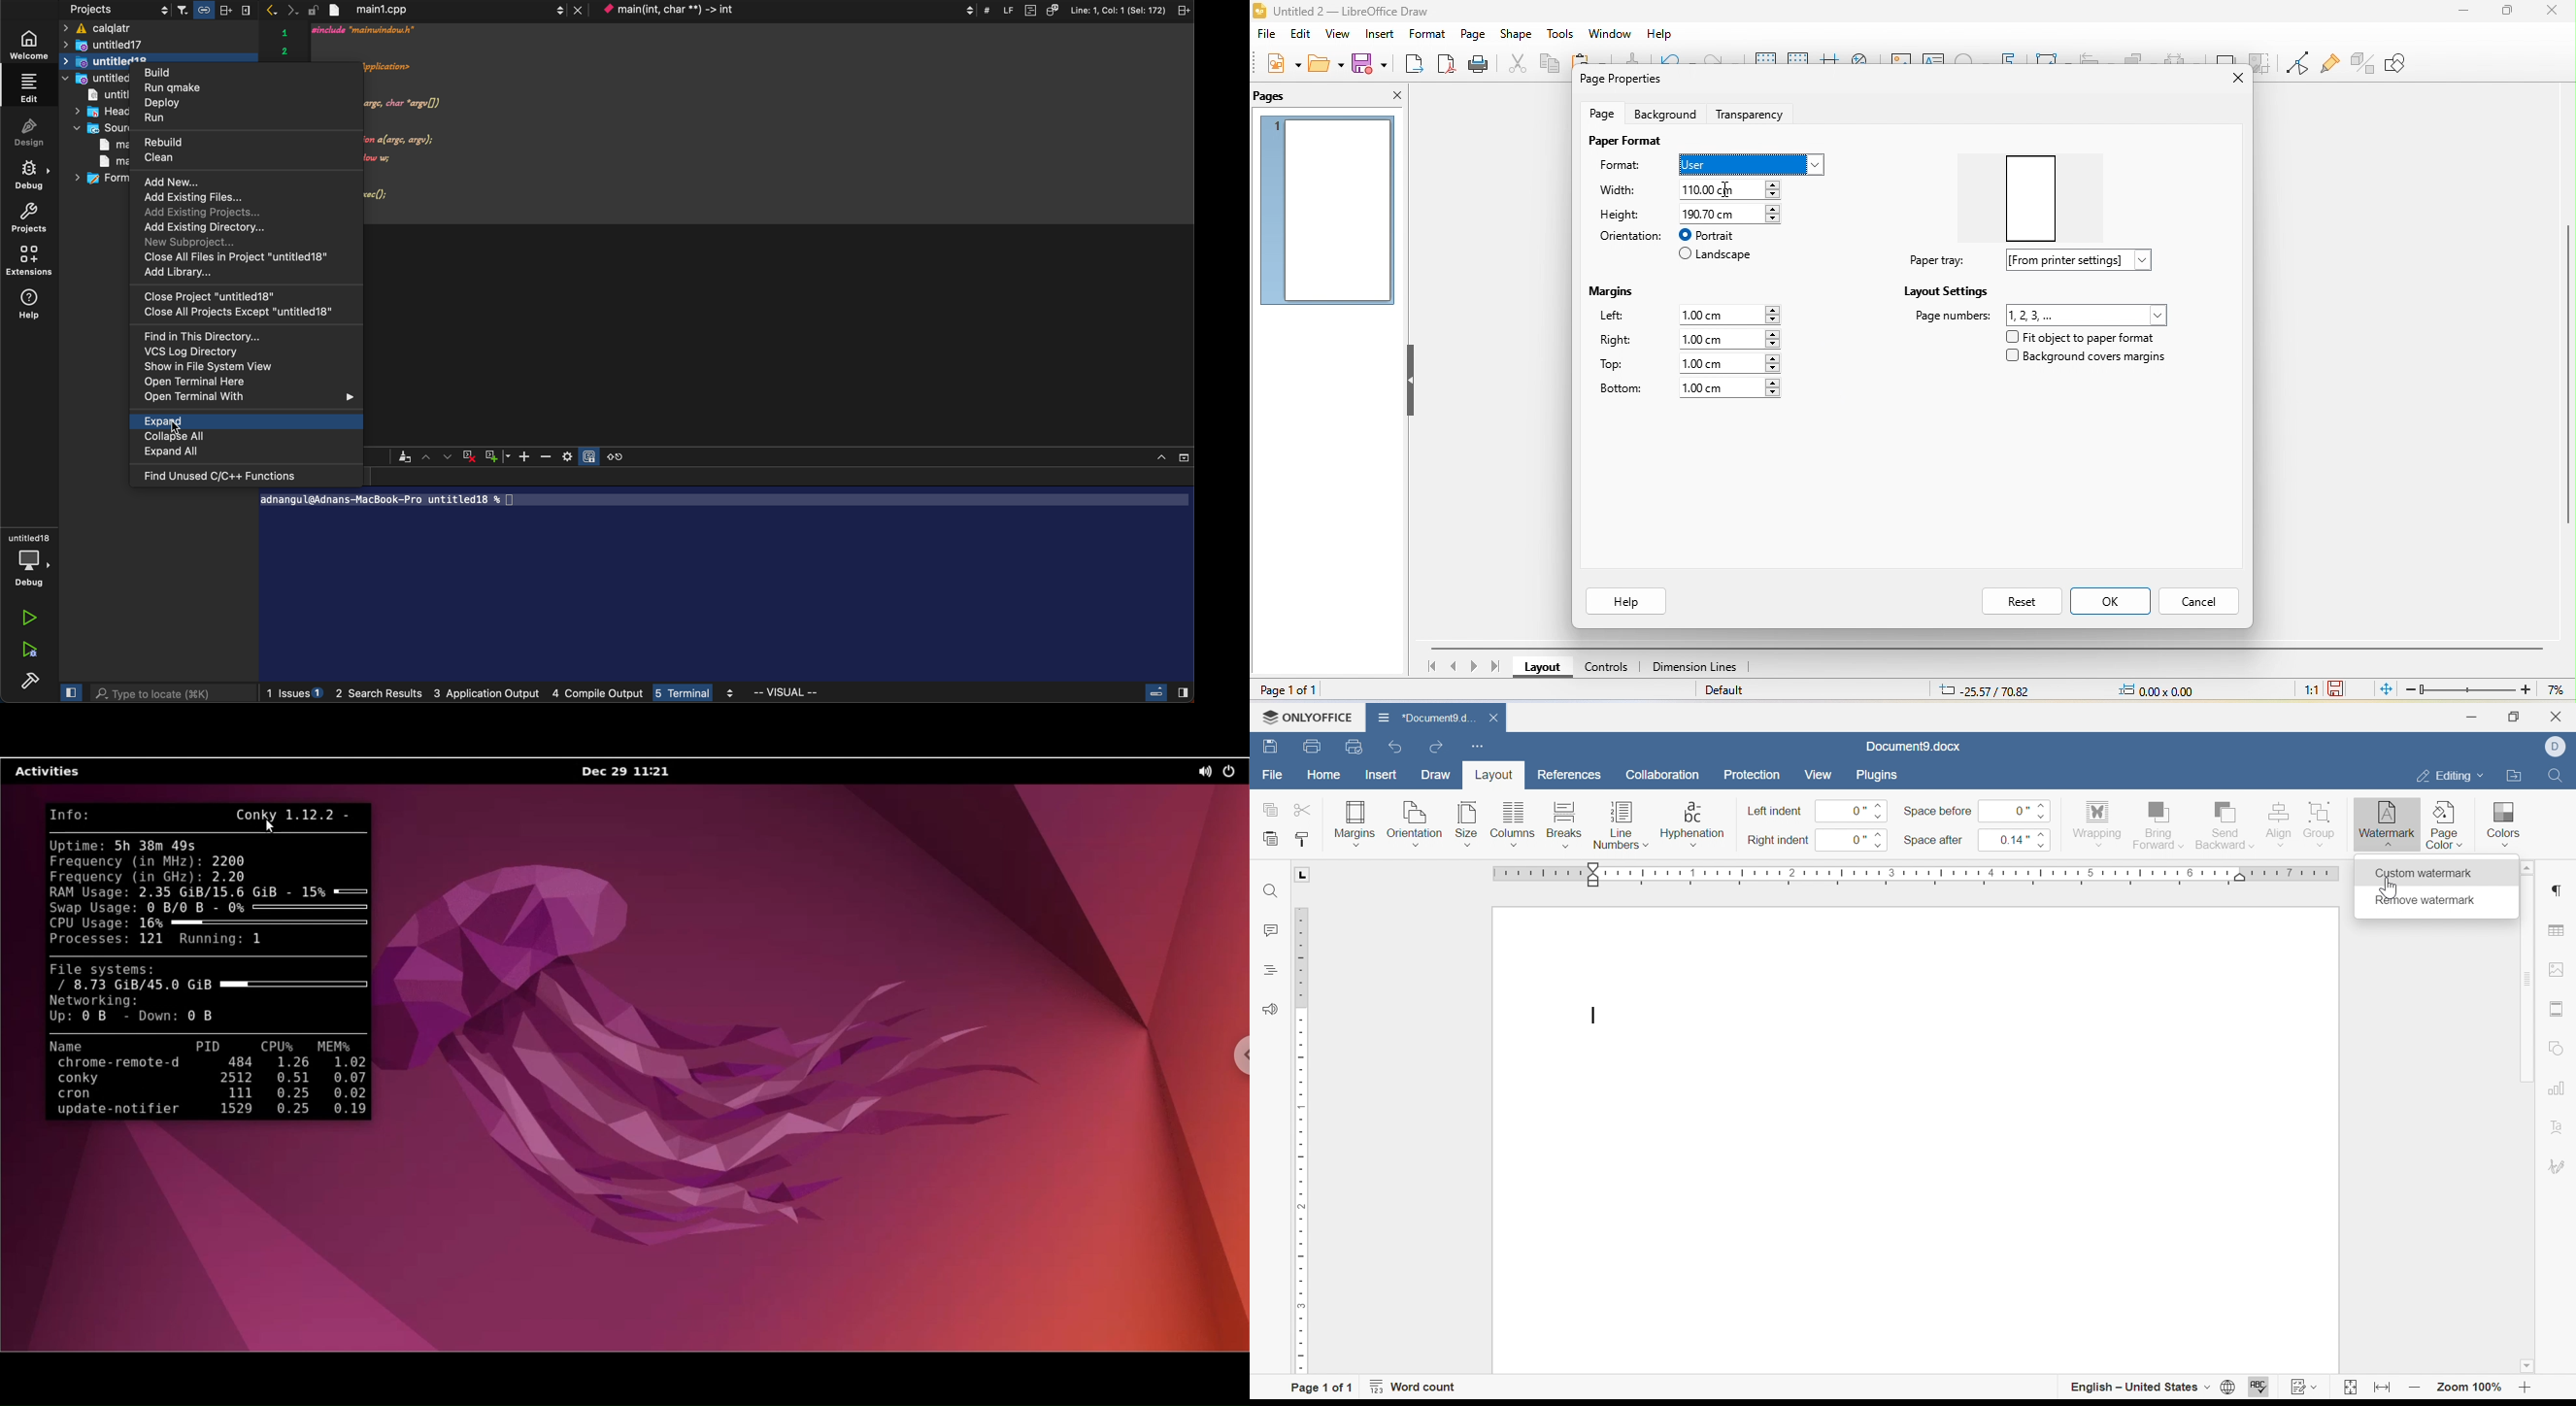 The height and width of the screenshot is (1428, 2576). I want to click on help, so click(1657, 35).